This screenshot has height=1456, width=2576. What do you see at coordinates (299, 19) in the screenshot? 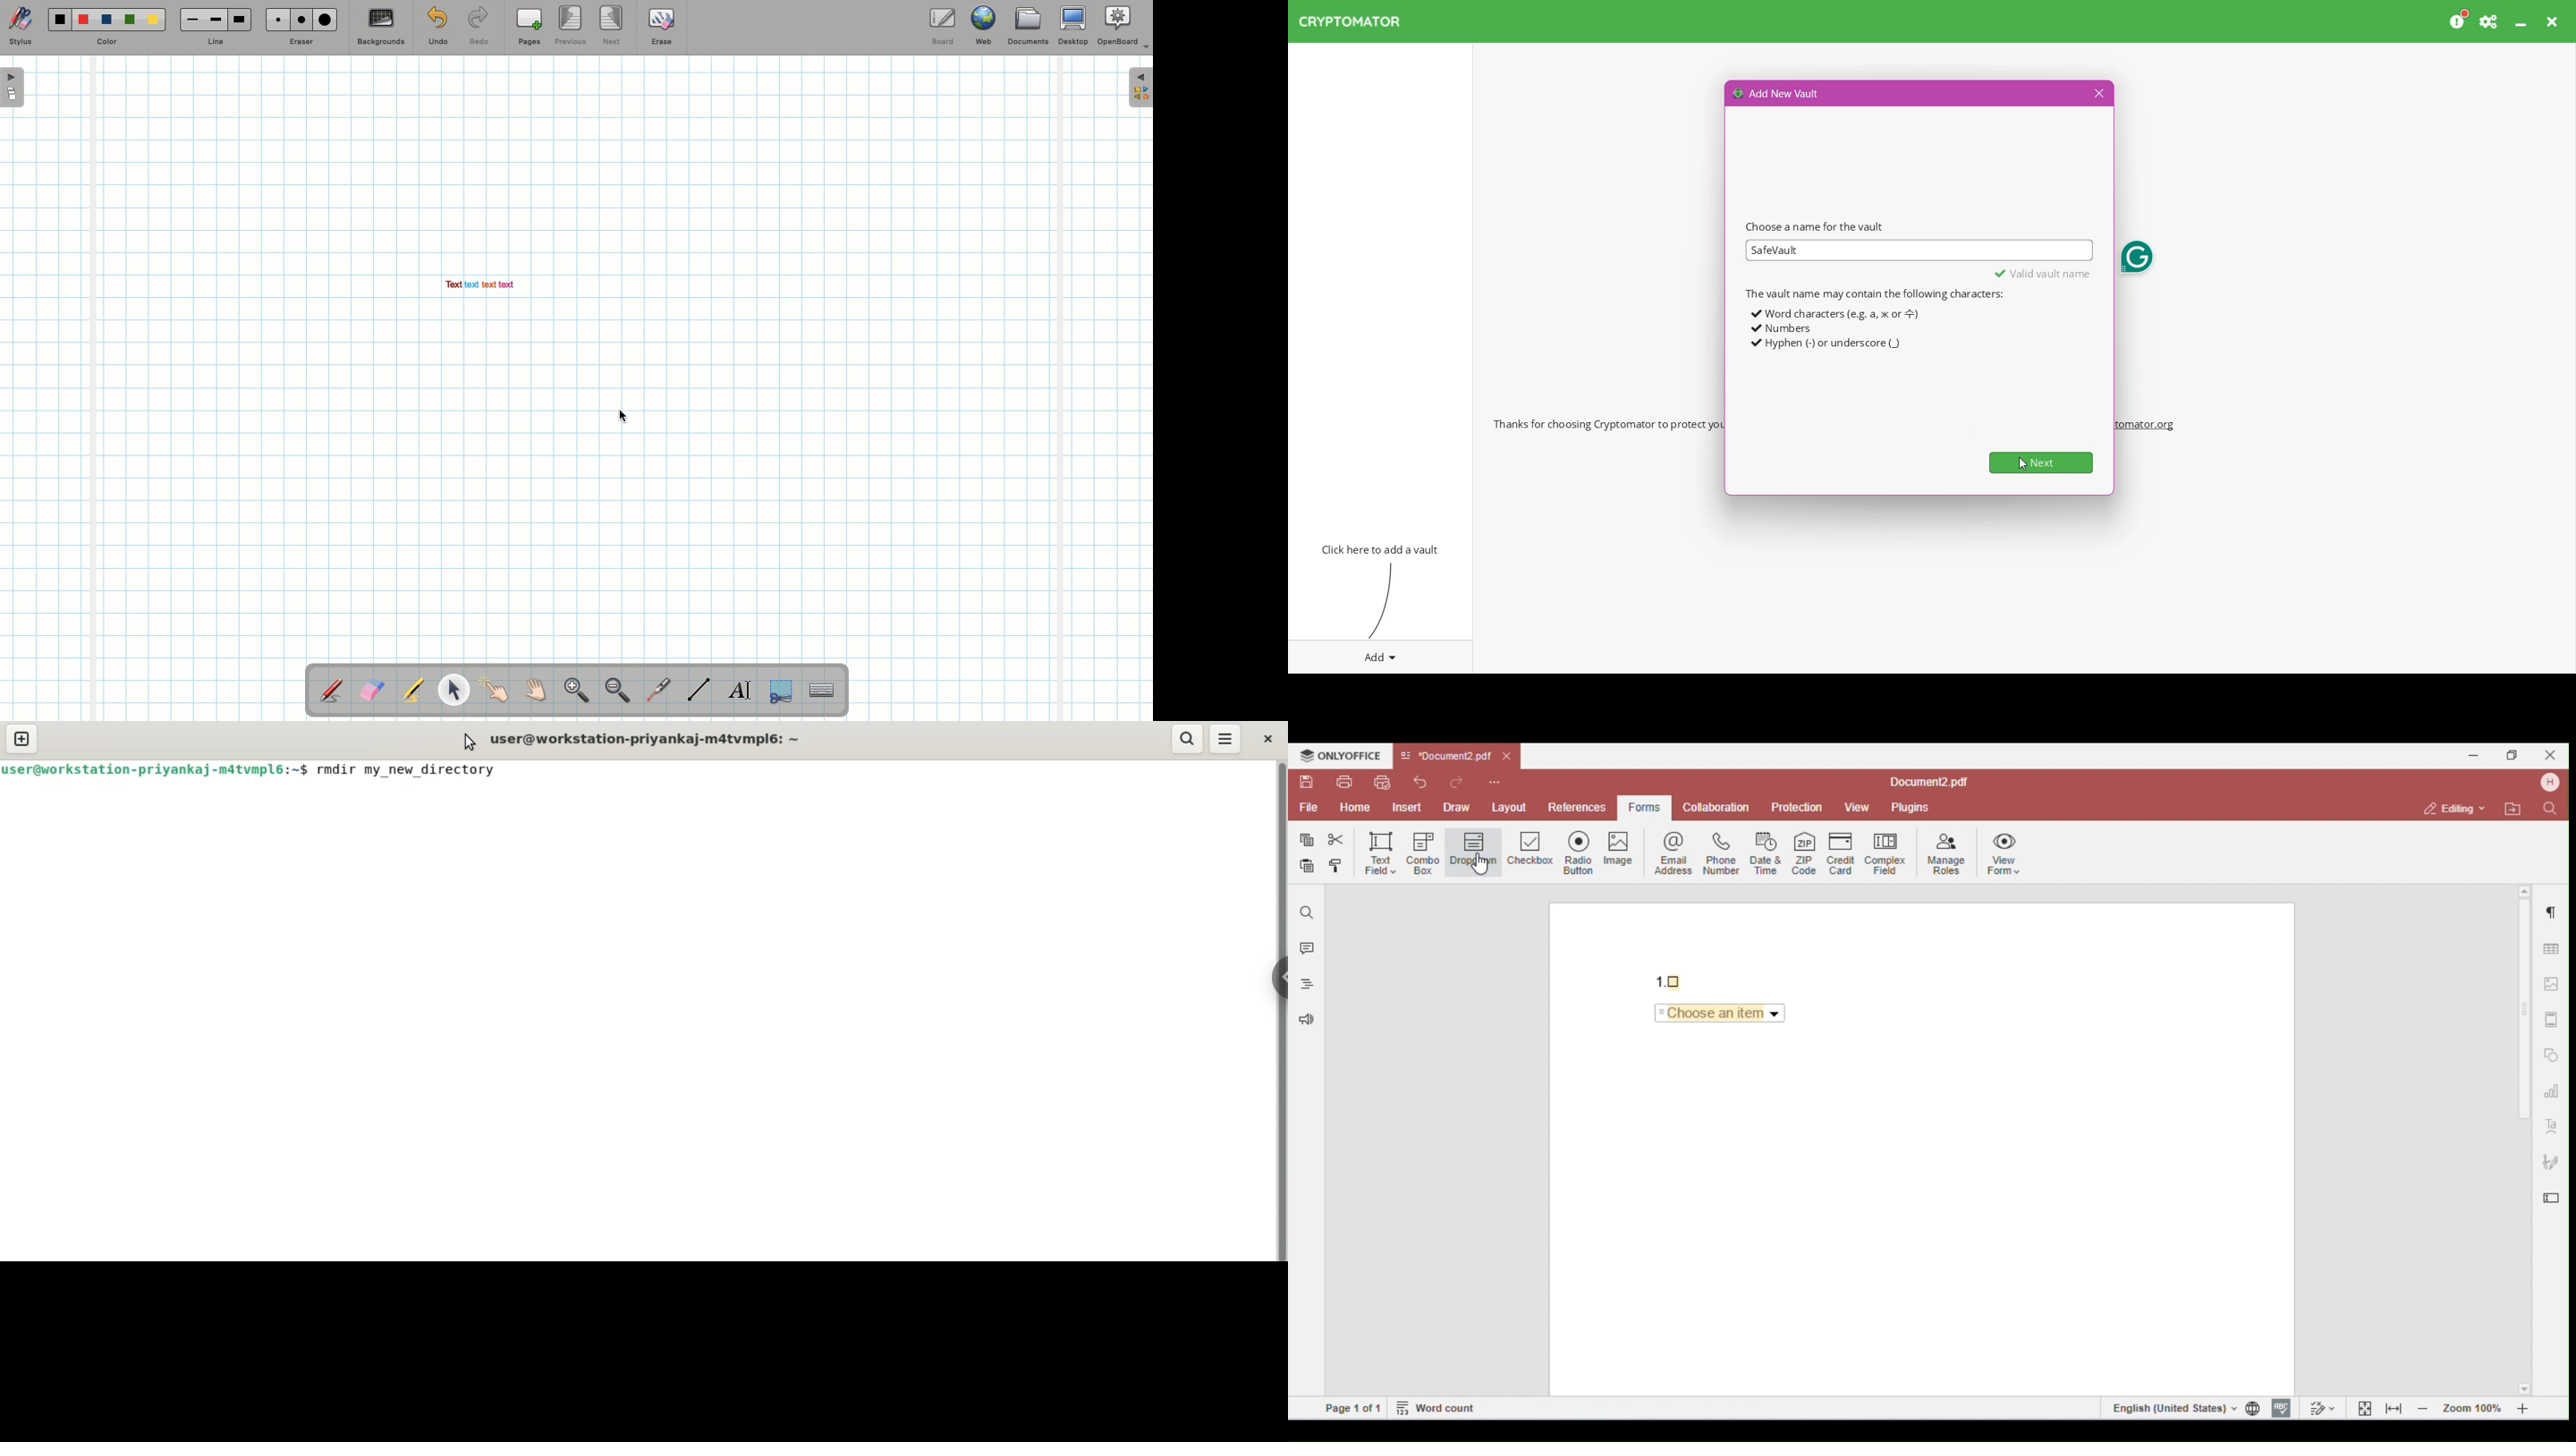
I see `Medium eraser` at bounding box center [299, 19].